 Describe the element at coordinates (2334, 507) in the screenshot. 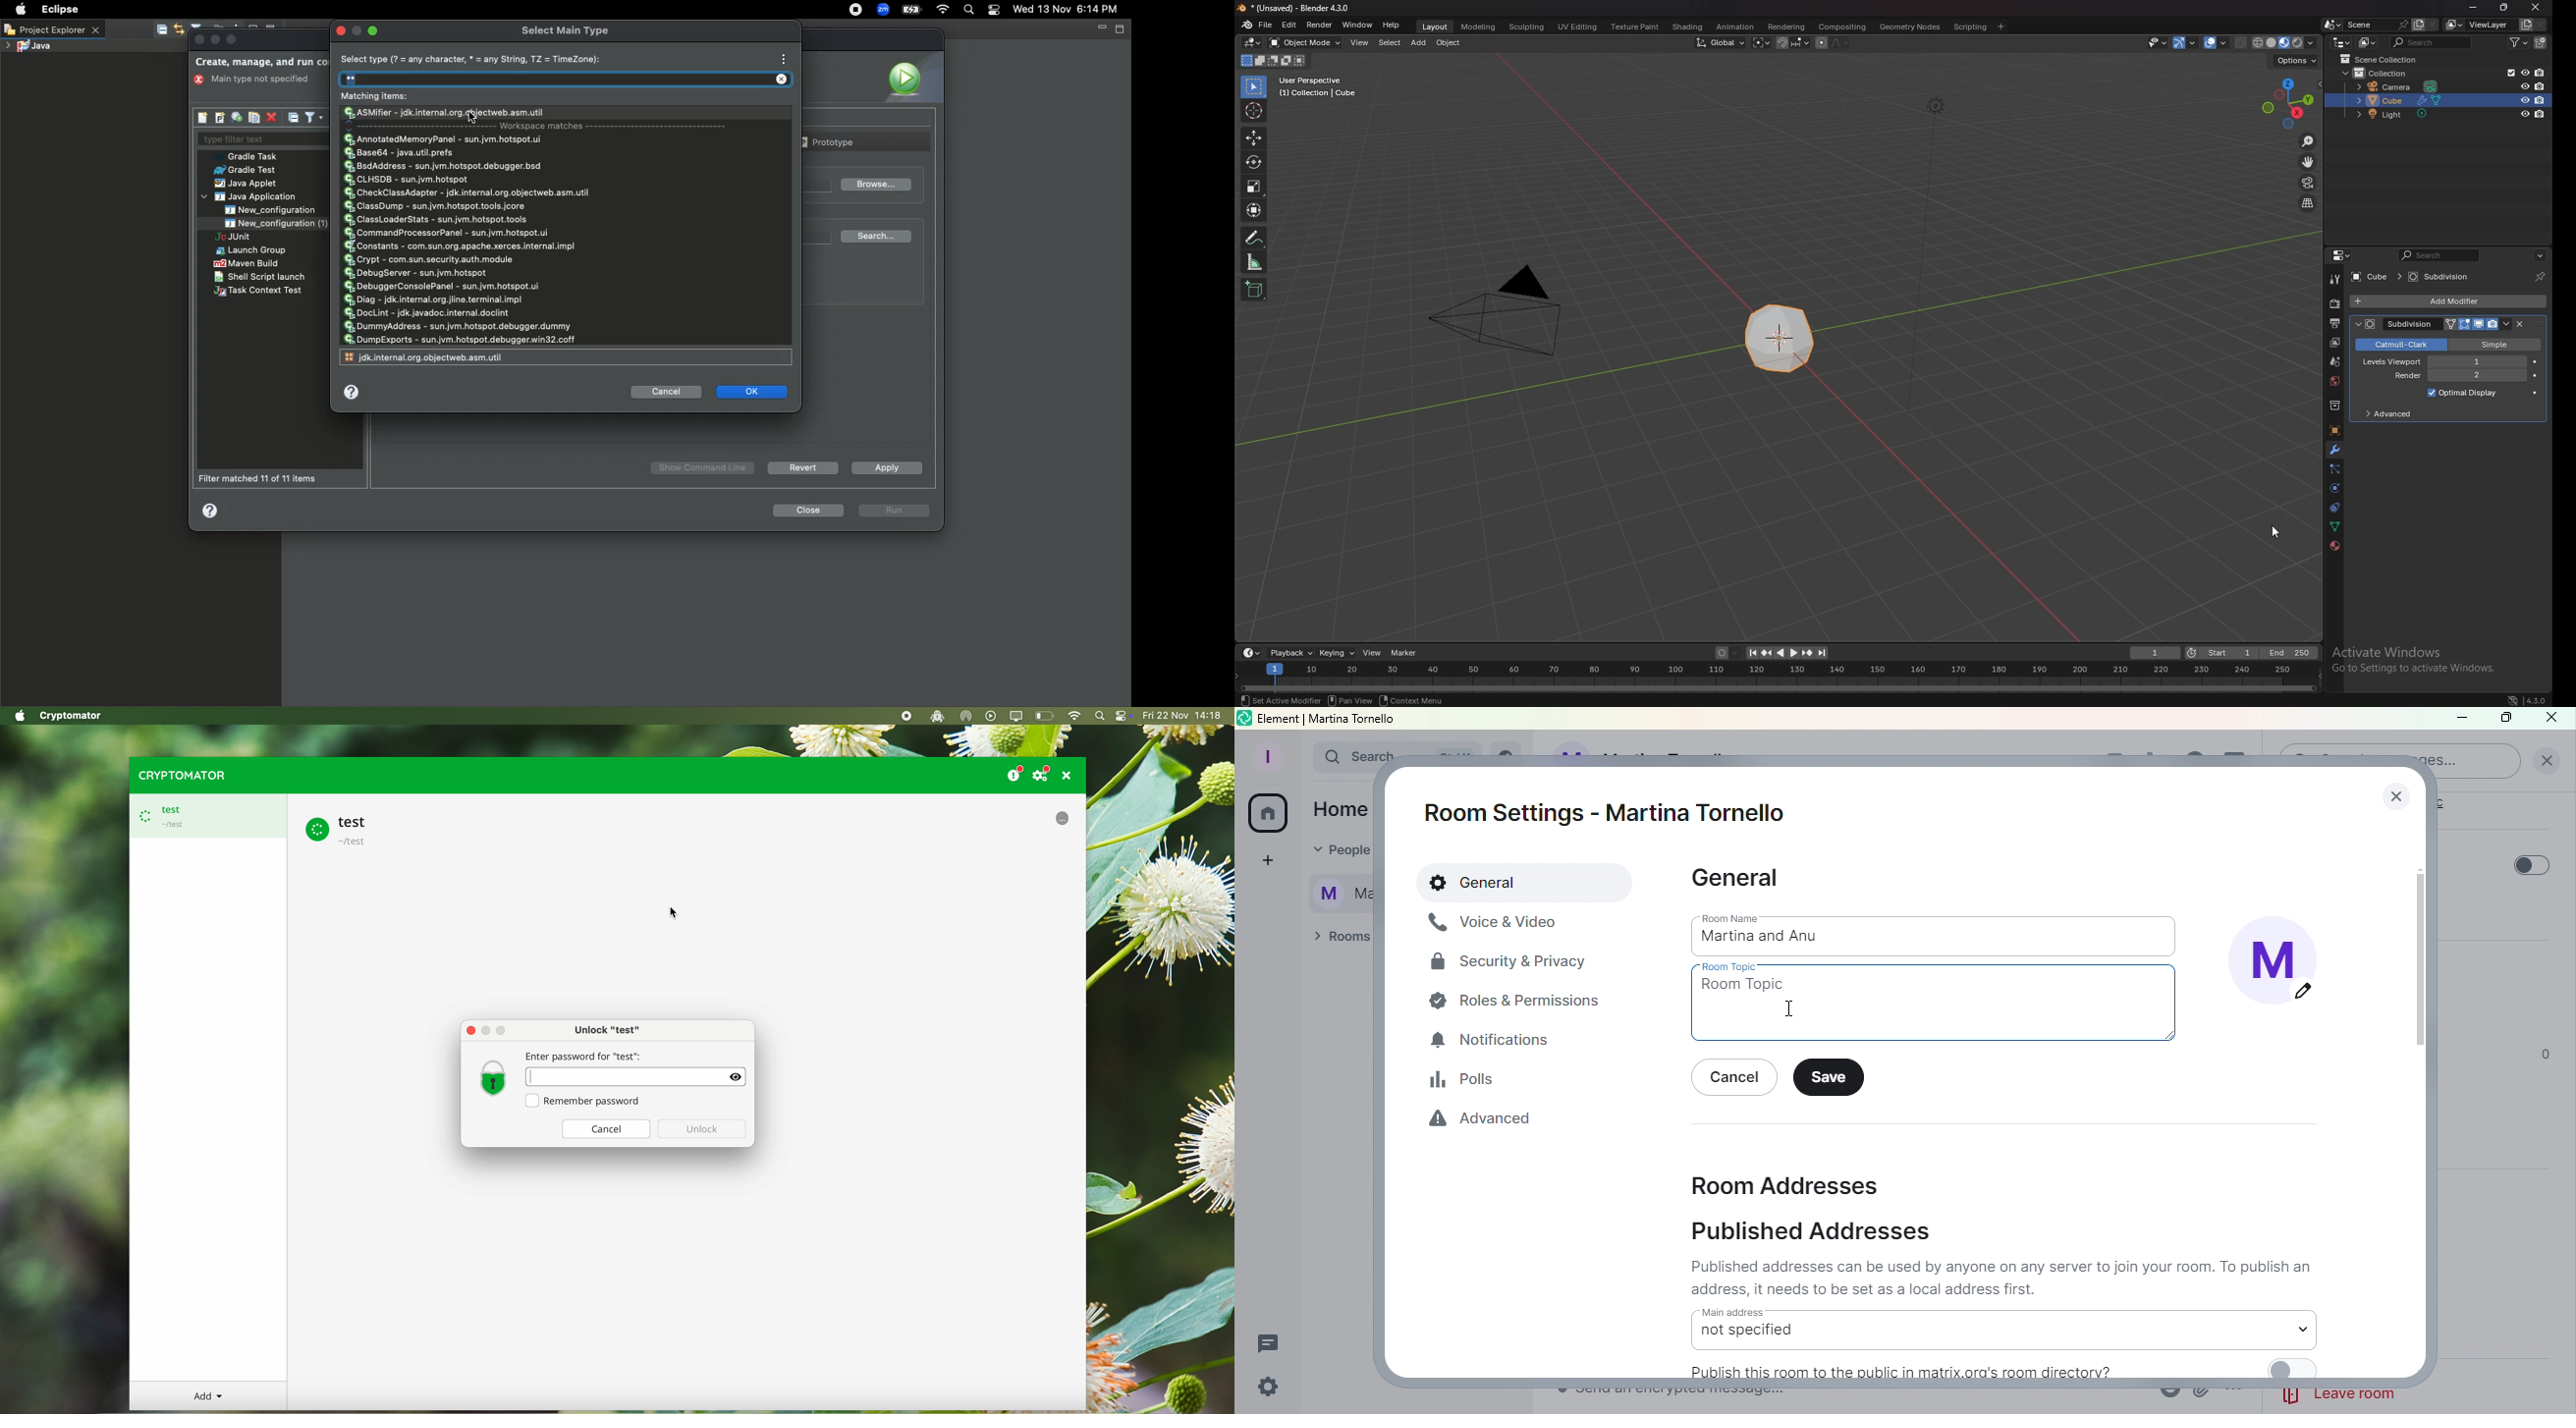

I see `constraints` at that location.